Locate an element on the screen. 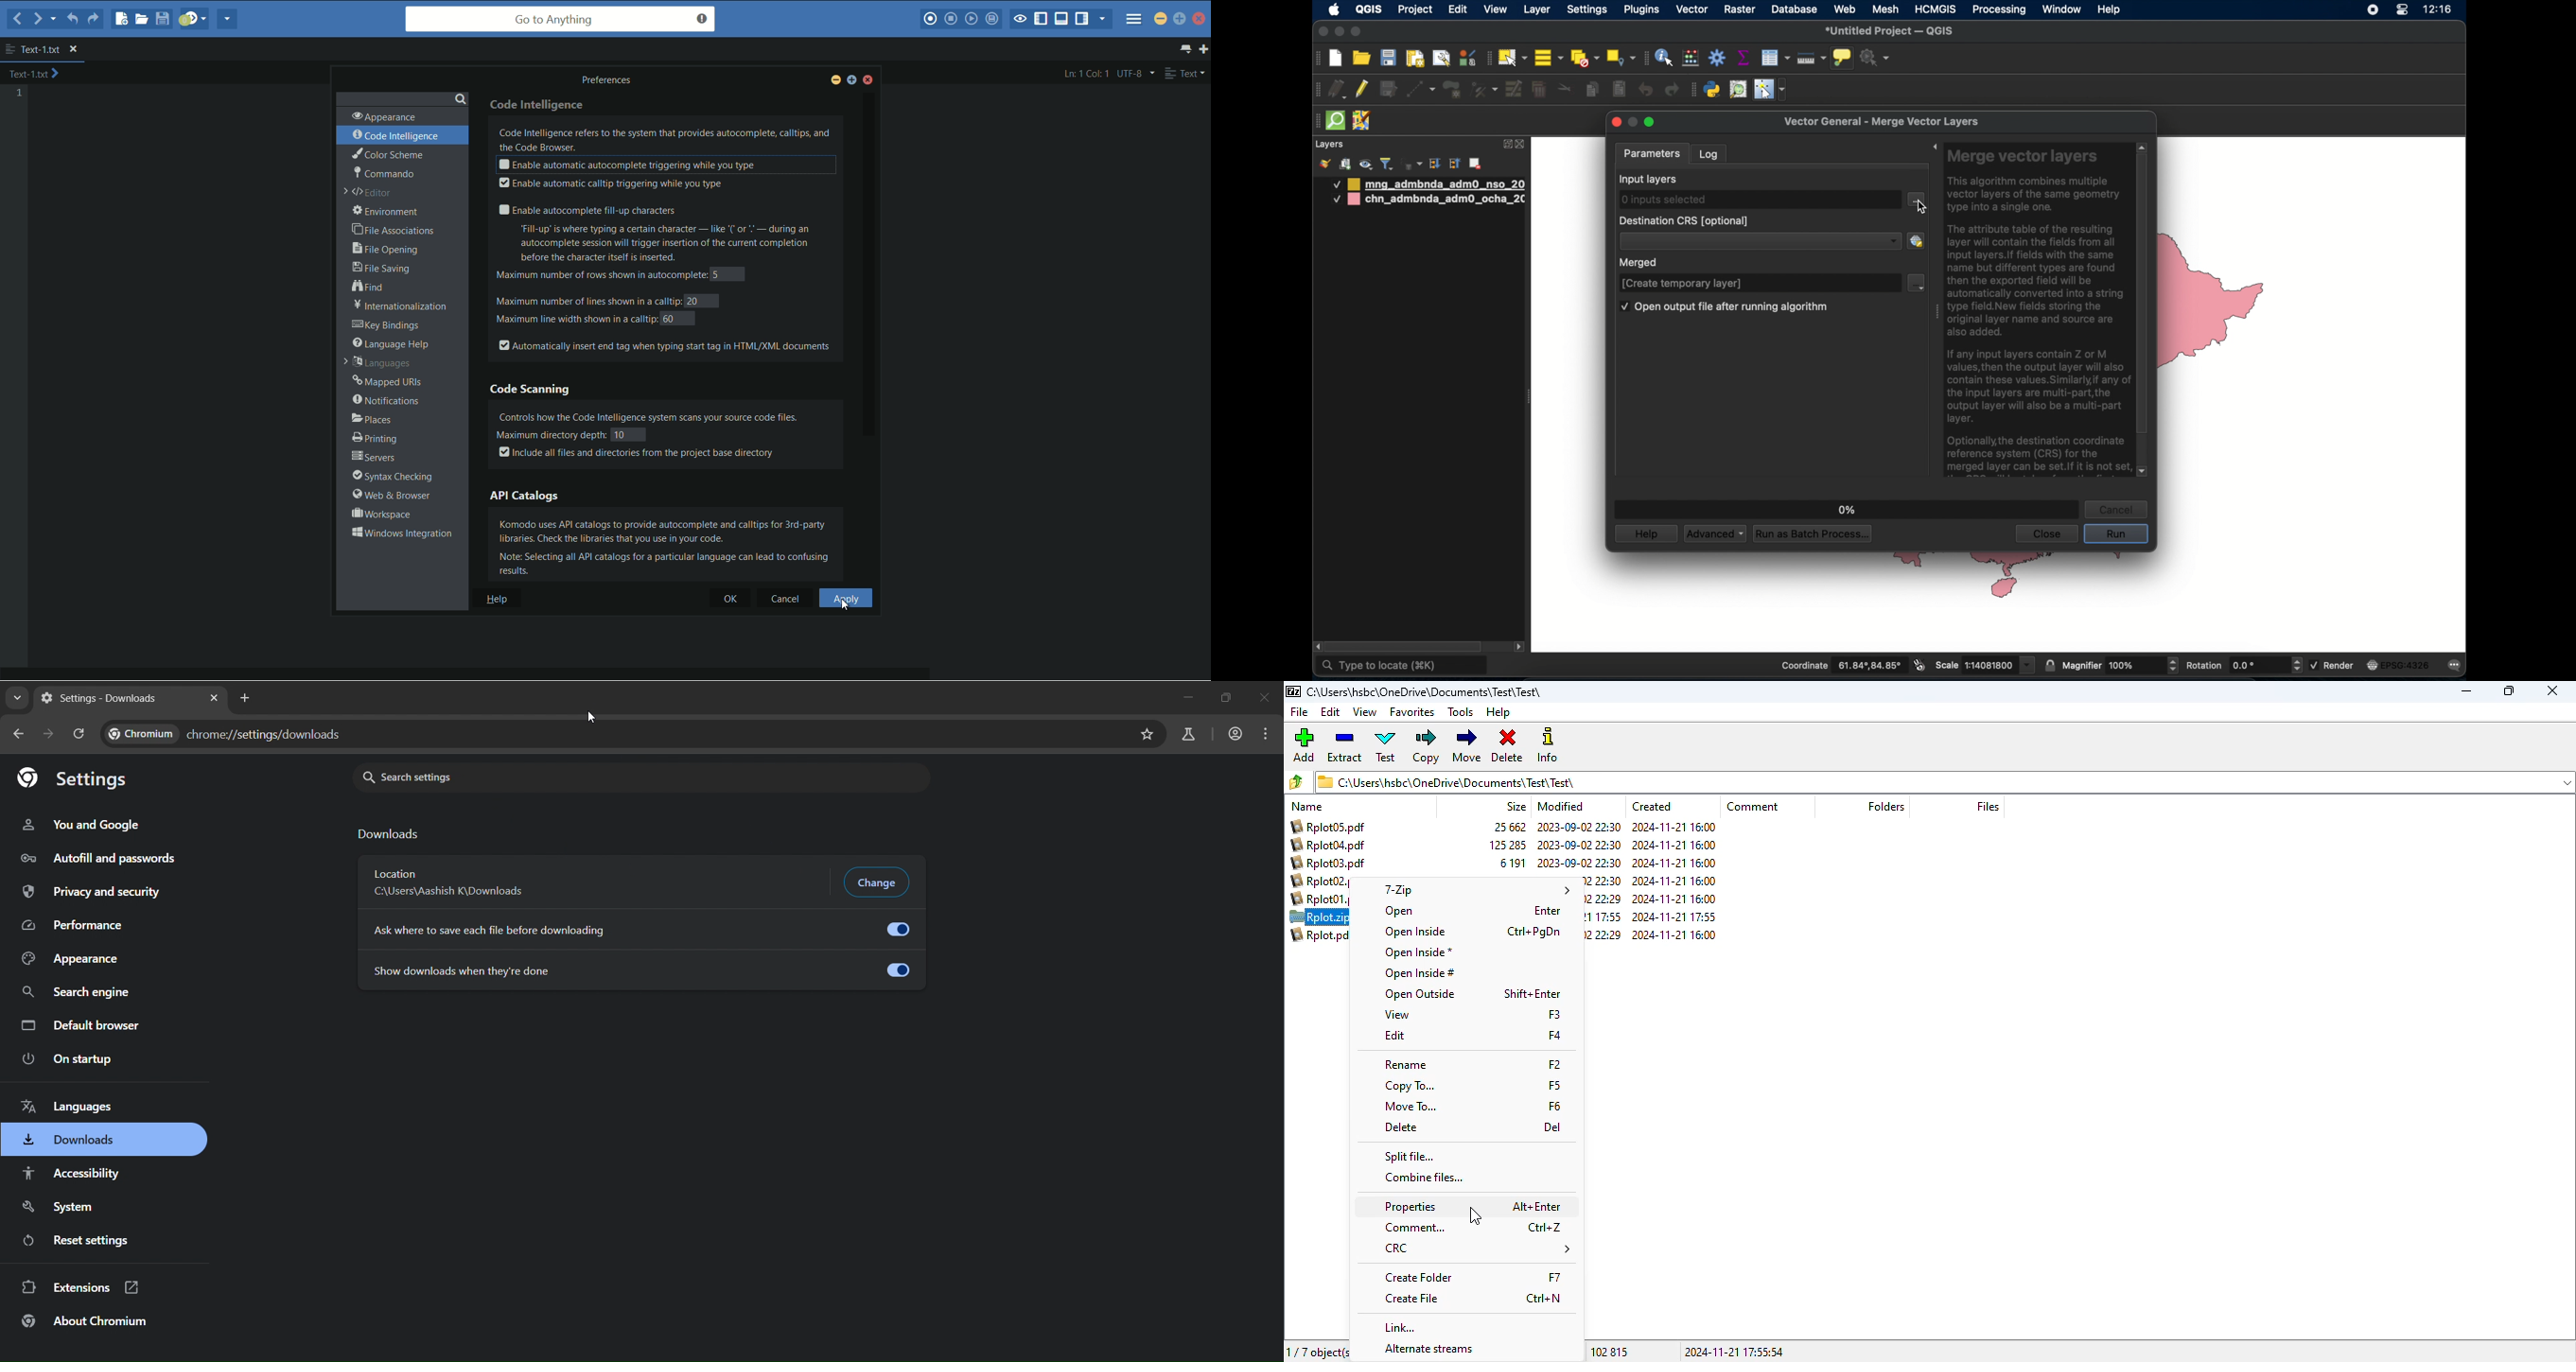 The image size is (2576, 1372). CRC is located at coordinates (1477, 1249).